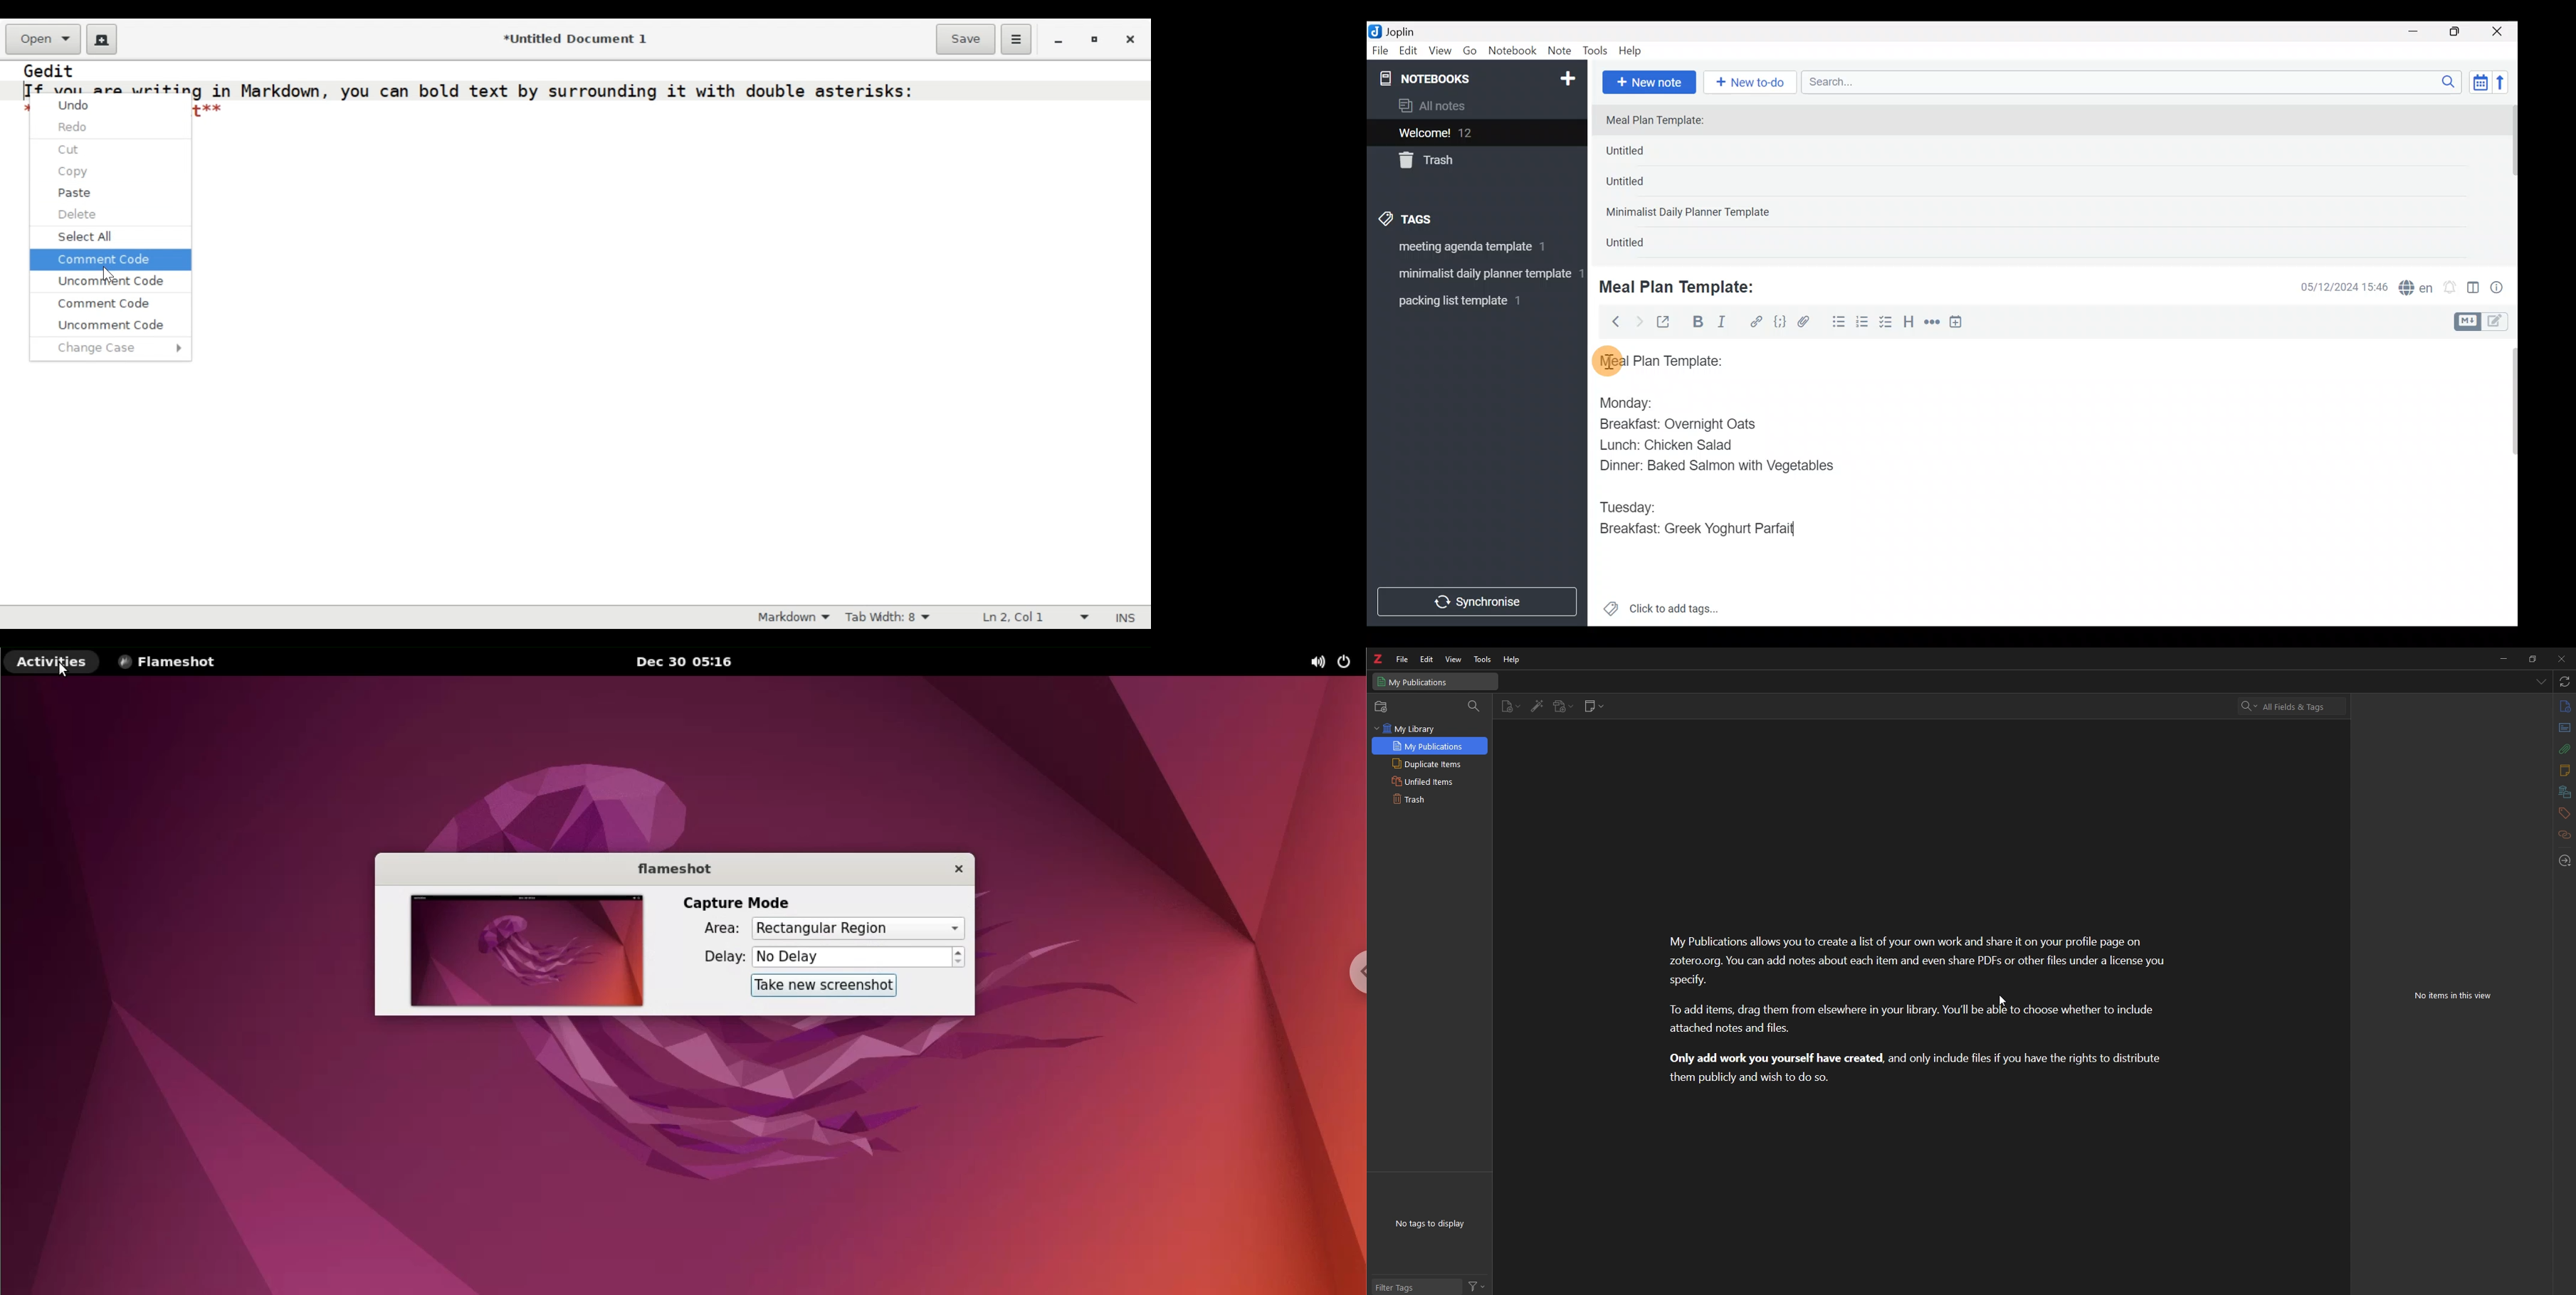 Image resolution: width=2576 pixels, height=1316 pixels. Describe the element at coordinates (1700, 530) in the screenshot. I see `Breakfast: Greek Yoghurt Parfait` at that location.